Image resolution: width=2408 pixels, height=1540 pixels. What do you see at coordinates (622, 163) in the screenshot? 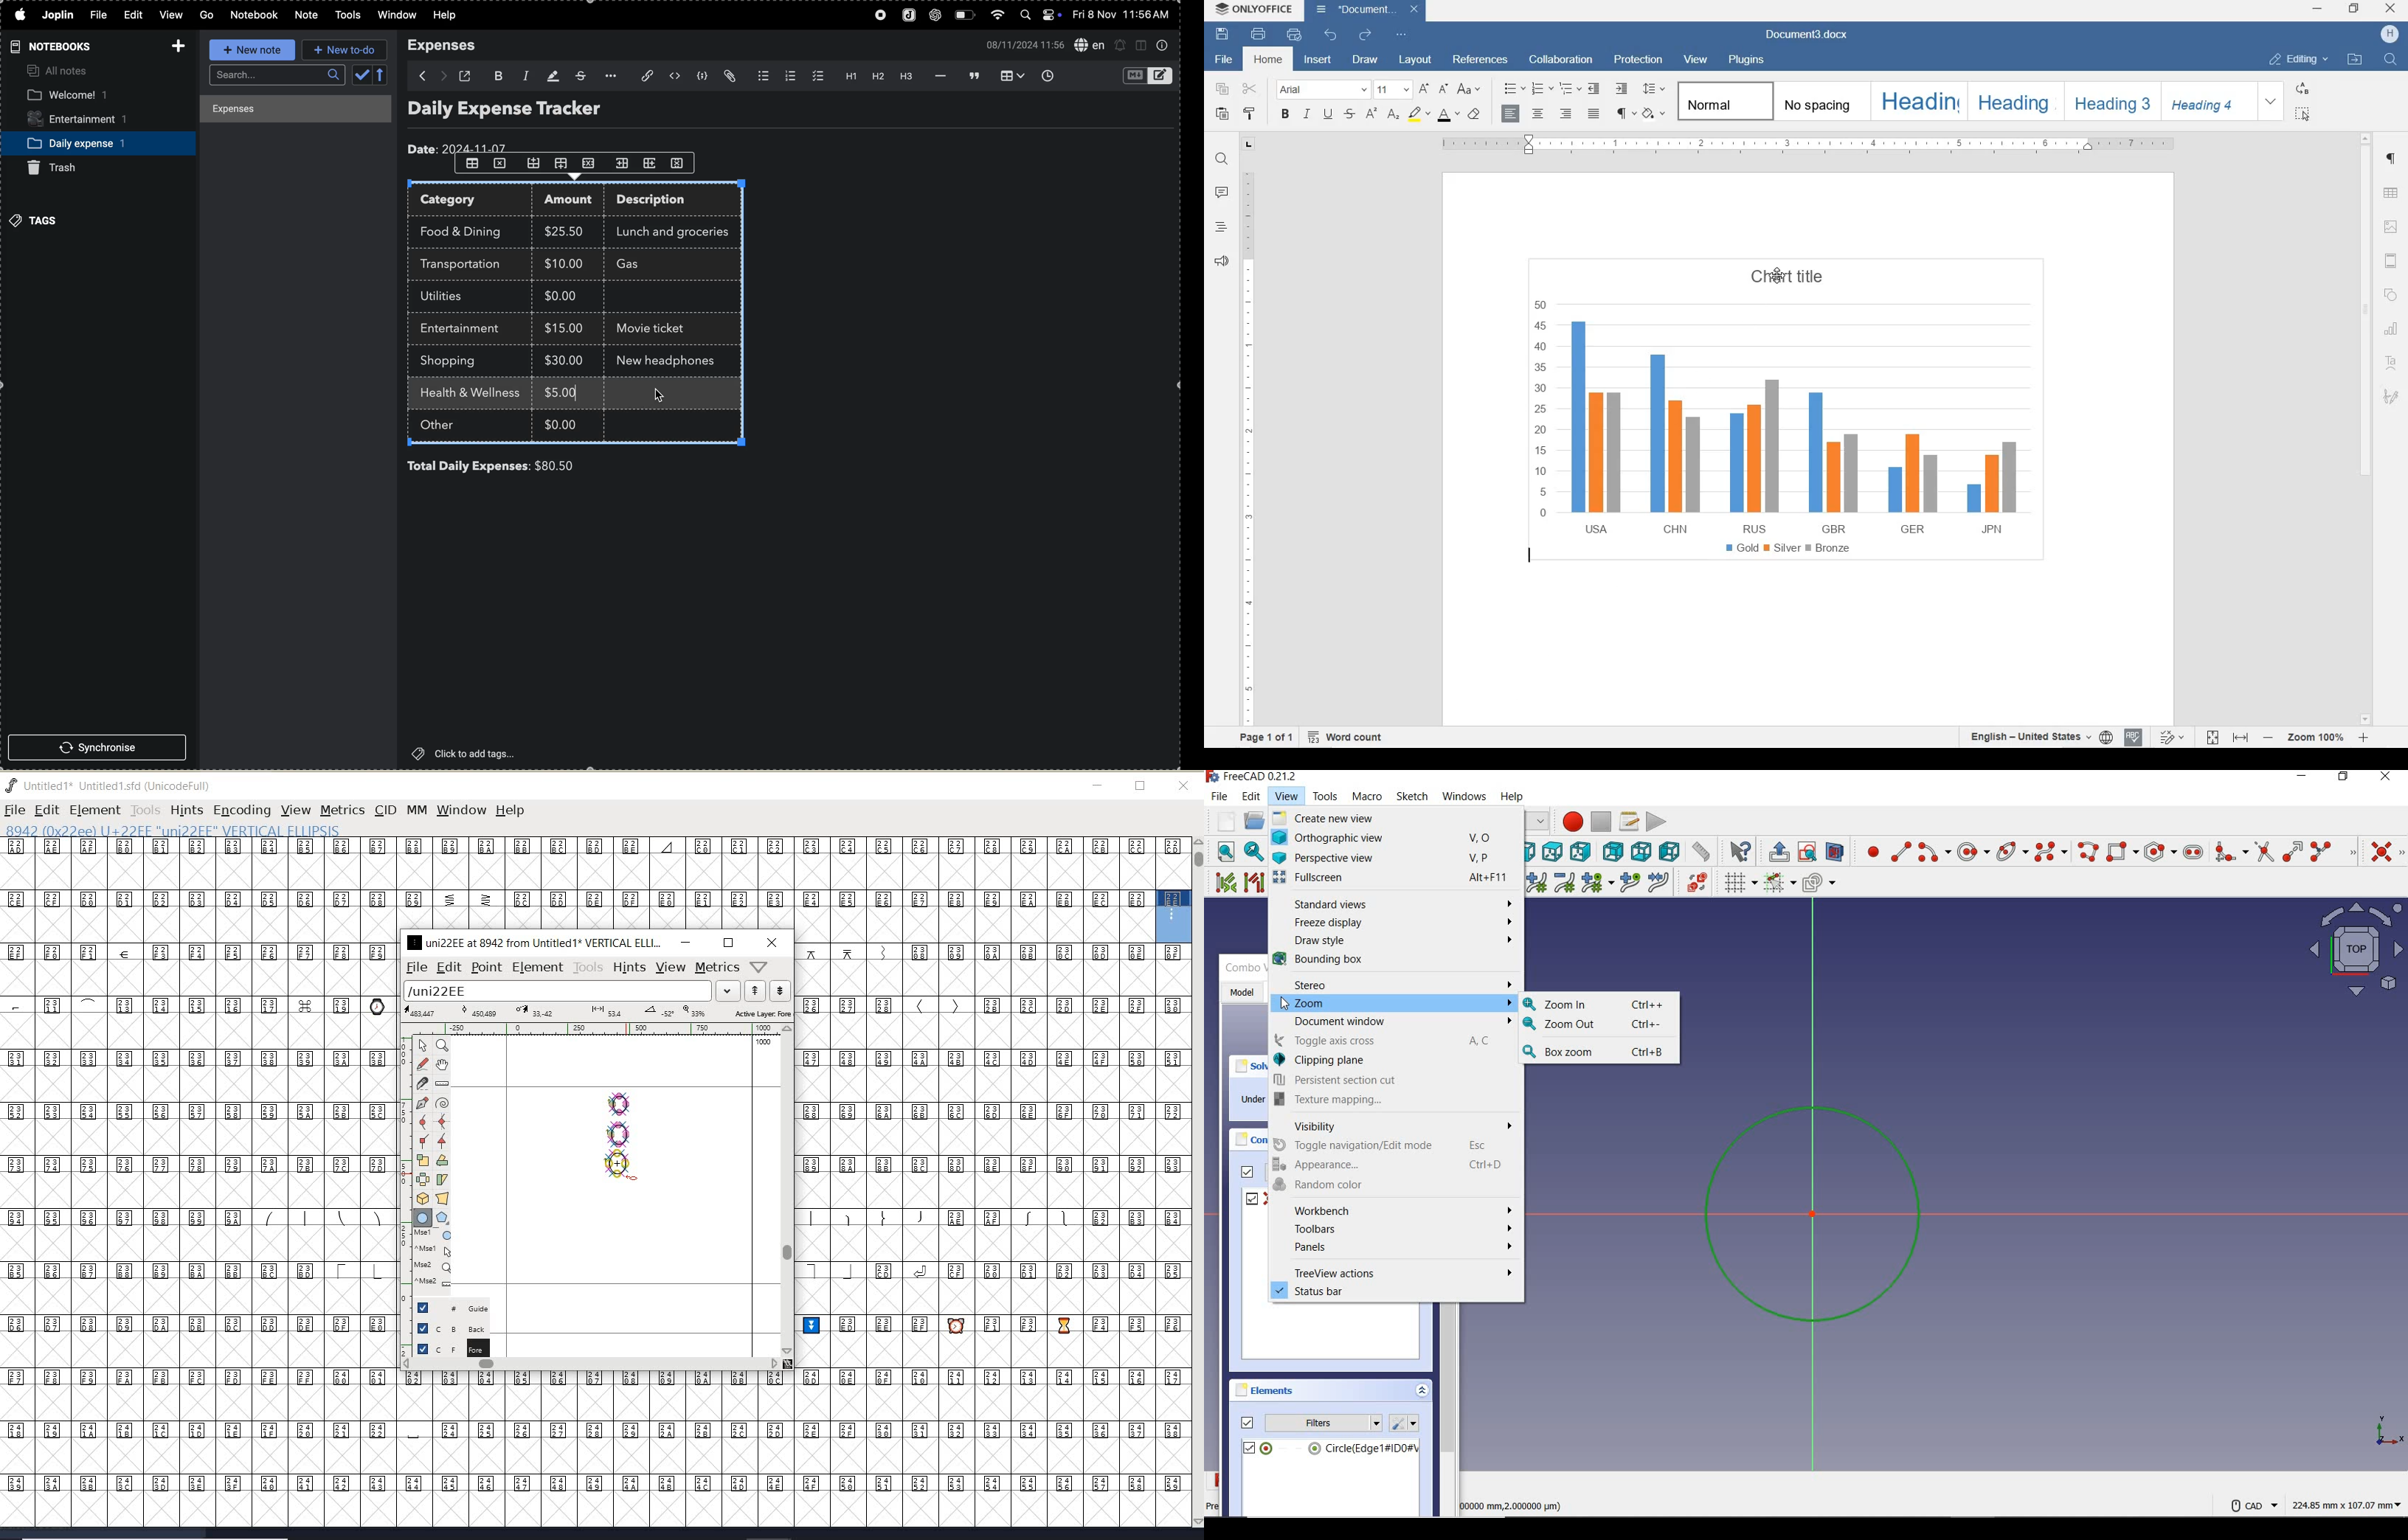
I see `shift coloumn to right` at bounding box center [622, 163].